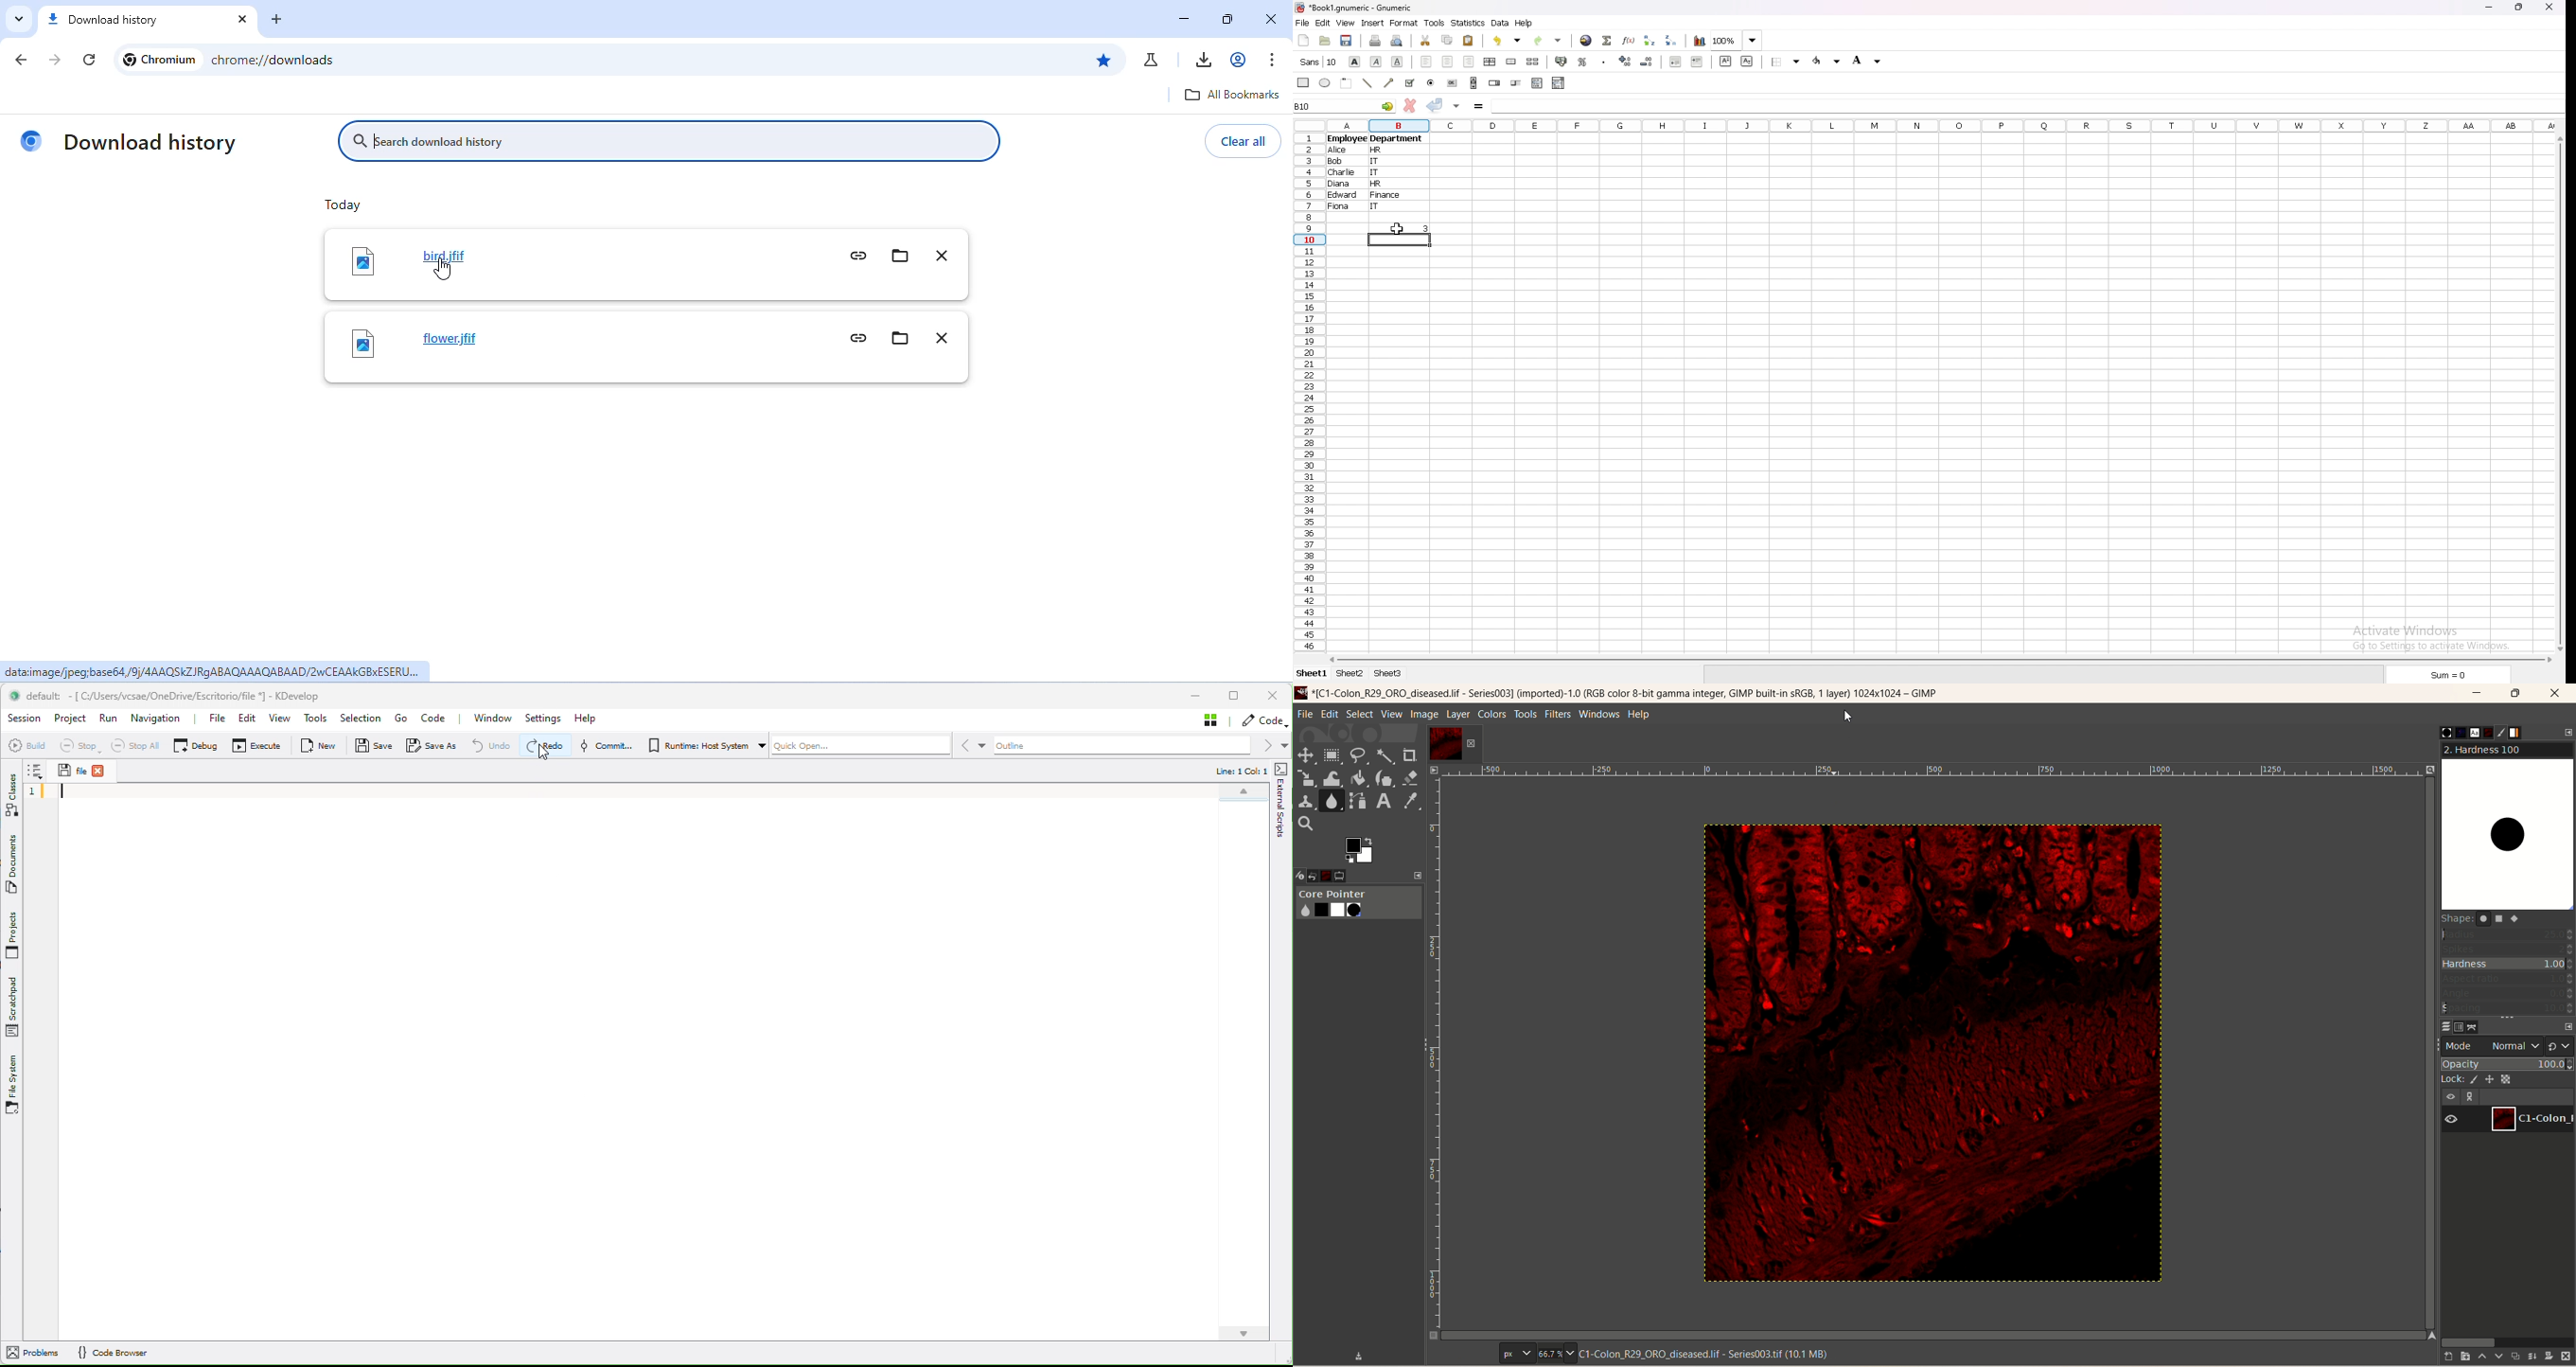  Describe the element at coordinates (1435, 23) in the screenshot. I see `tools` at that location.